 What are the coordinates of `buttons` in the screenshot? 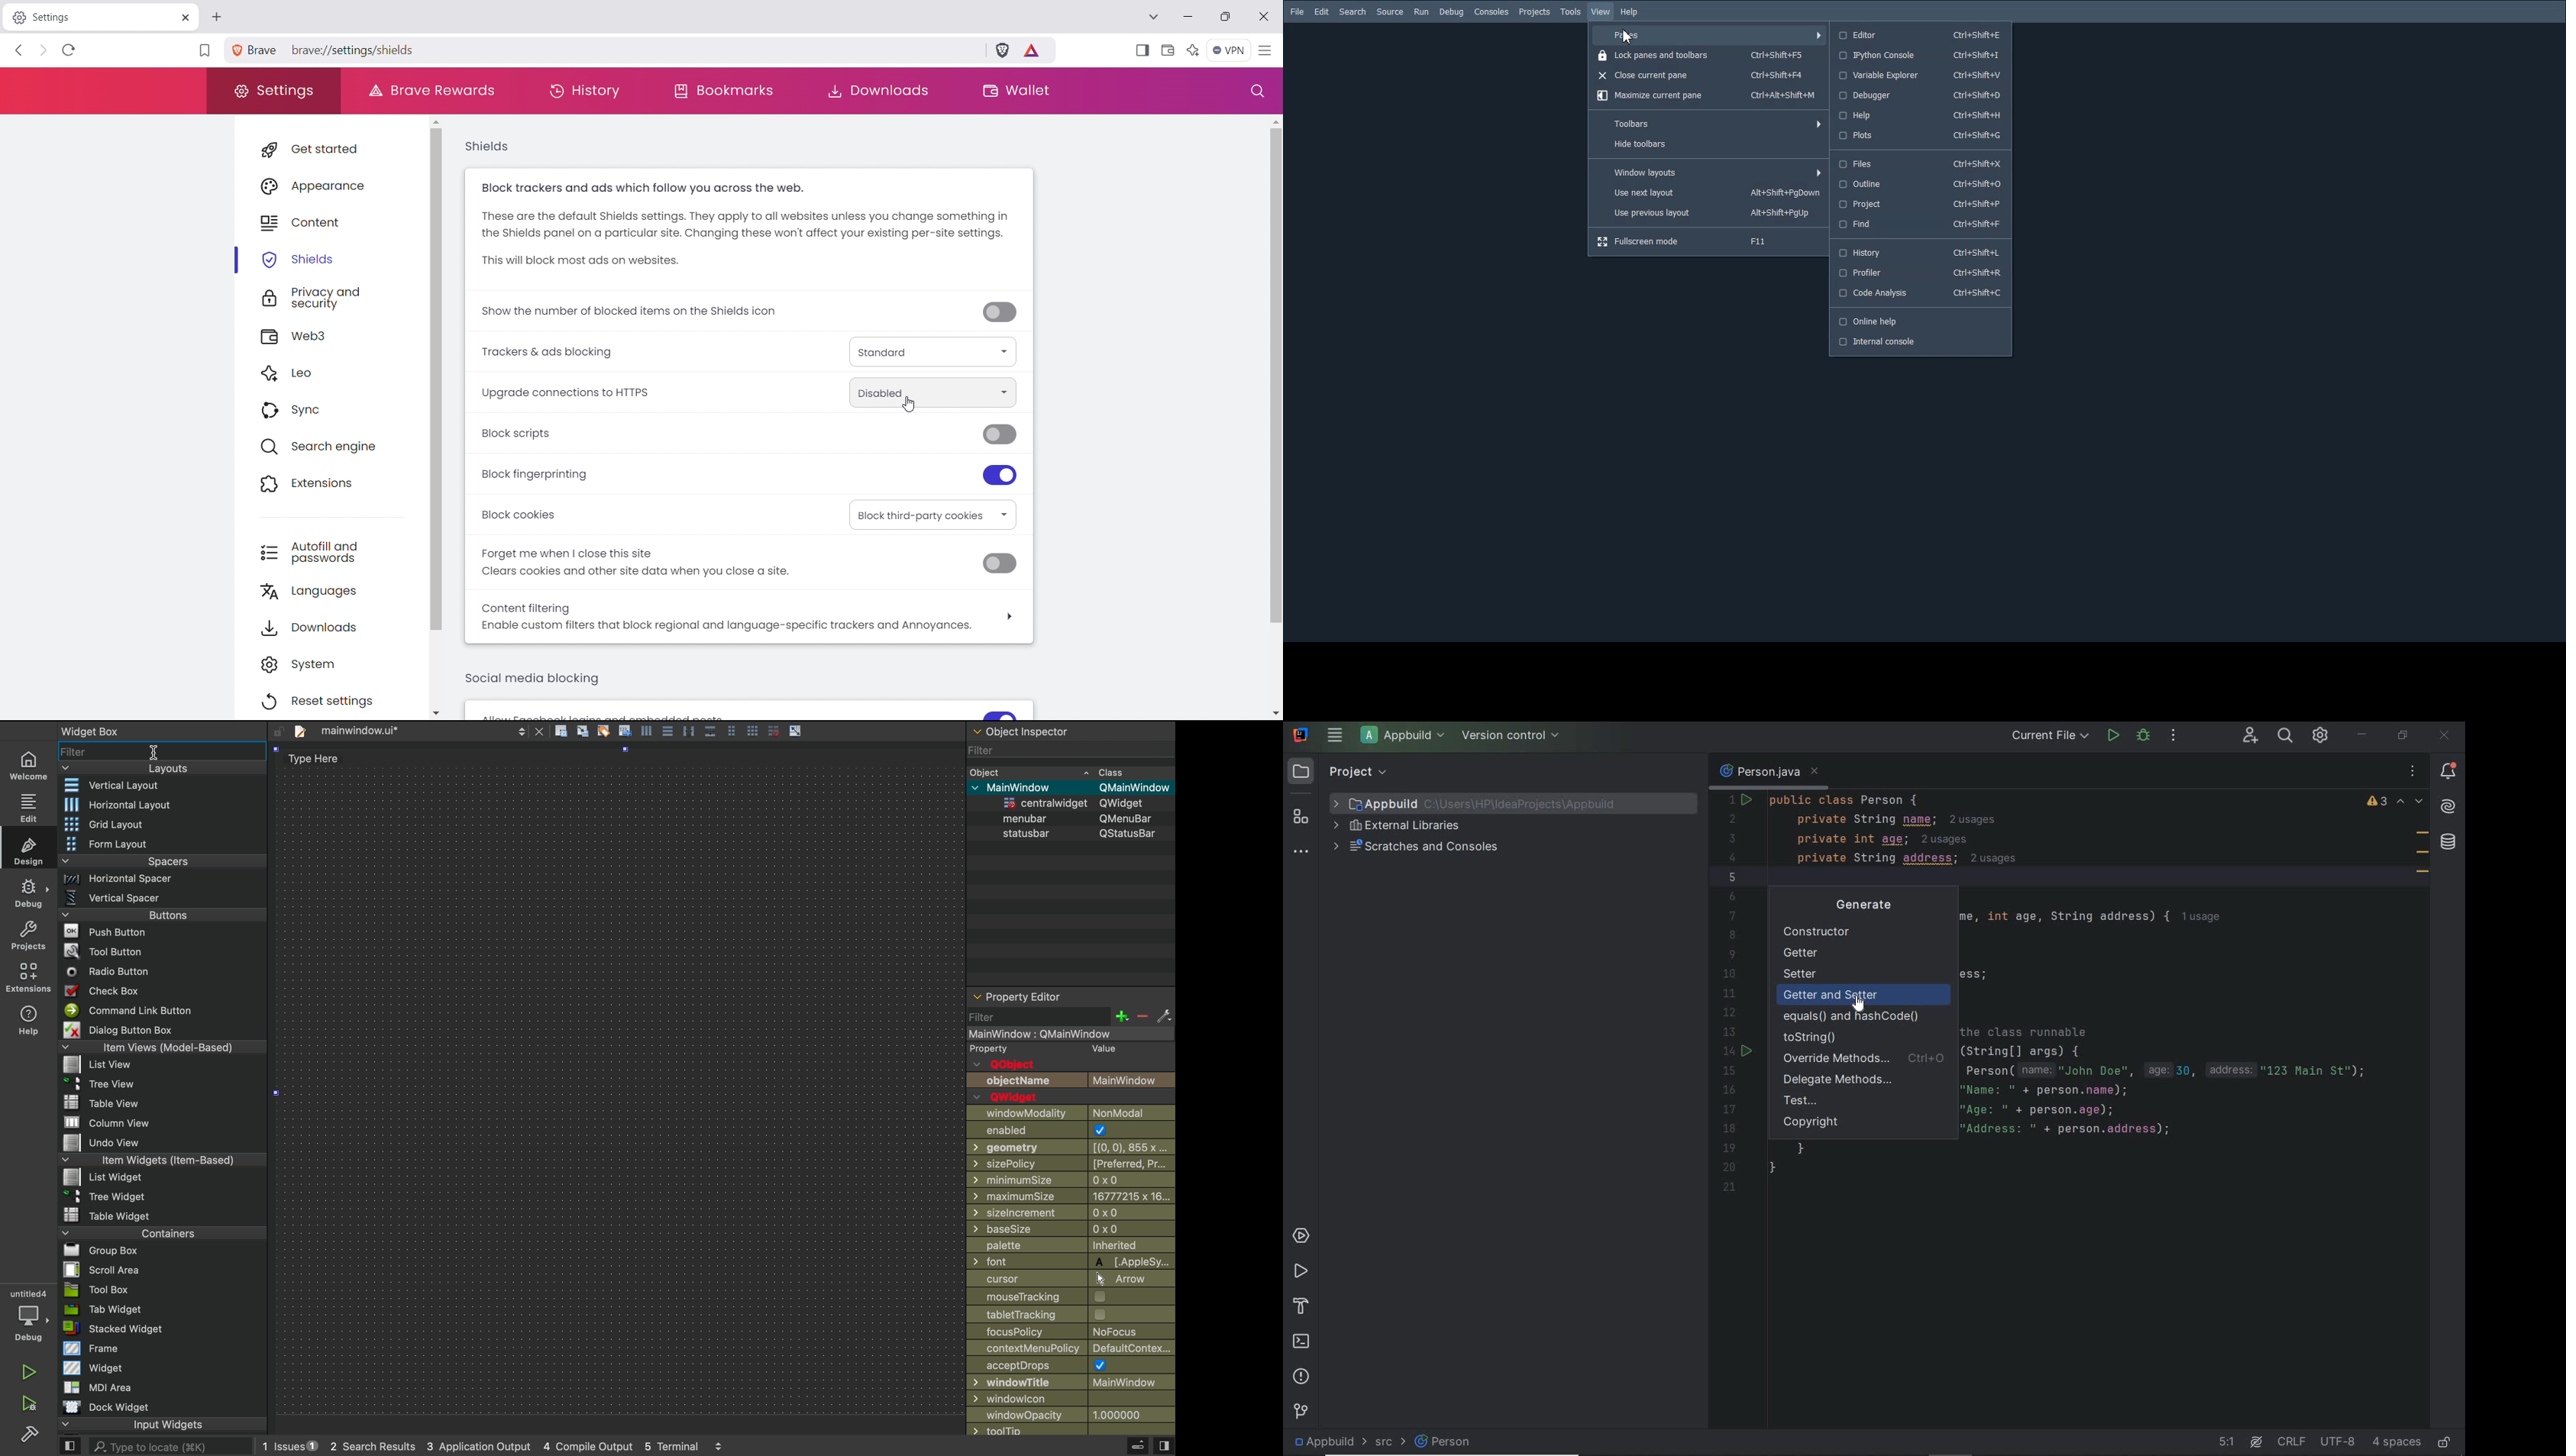 It's located at (162, 915).